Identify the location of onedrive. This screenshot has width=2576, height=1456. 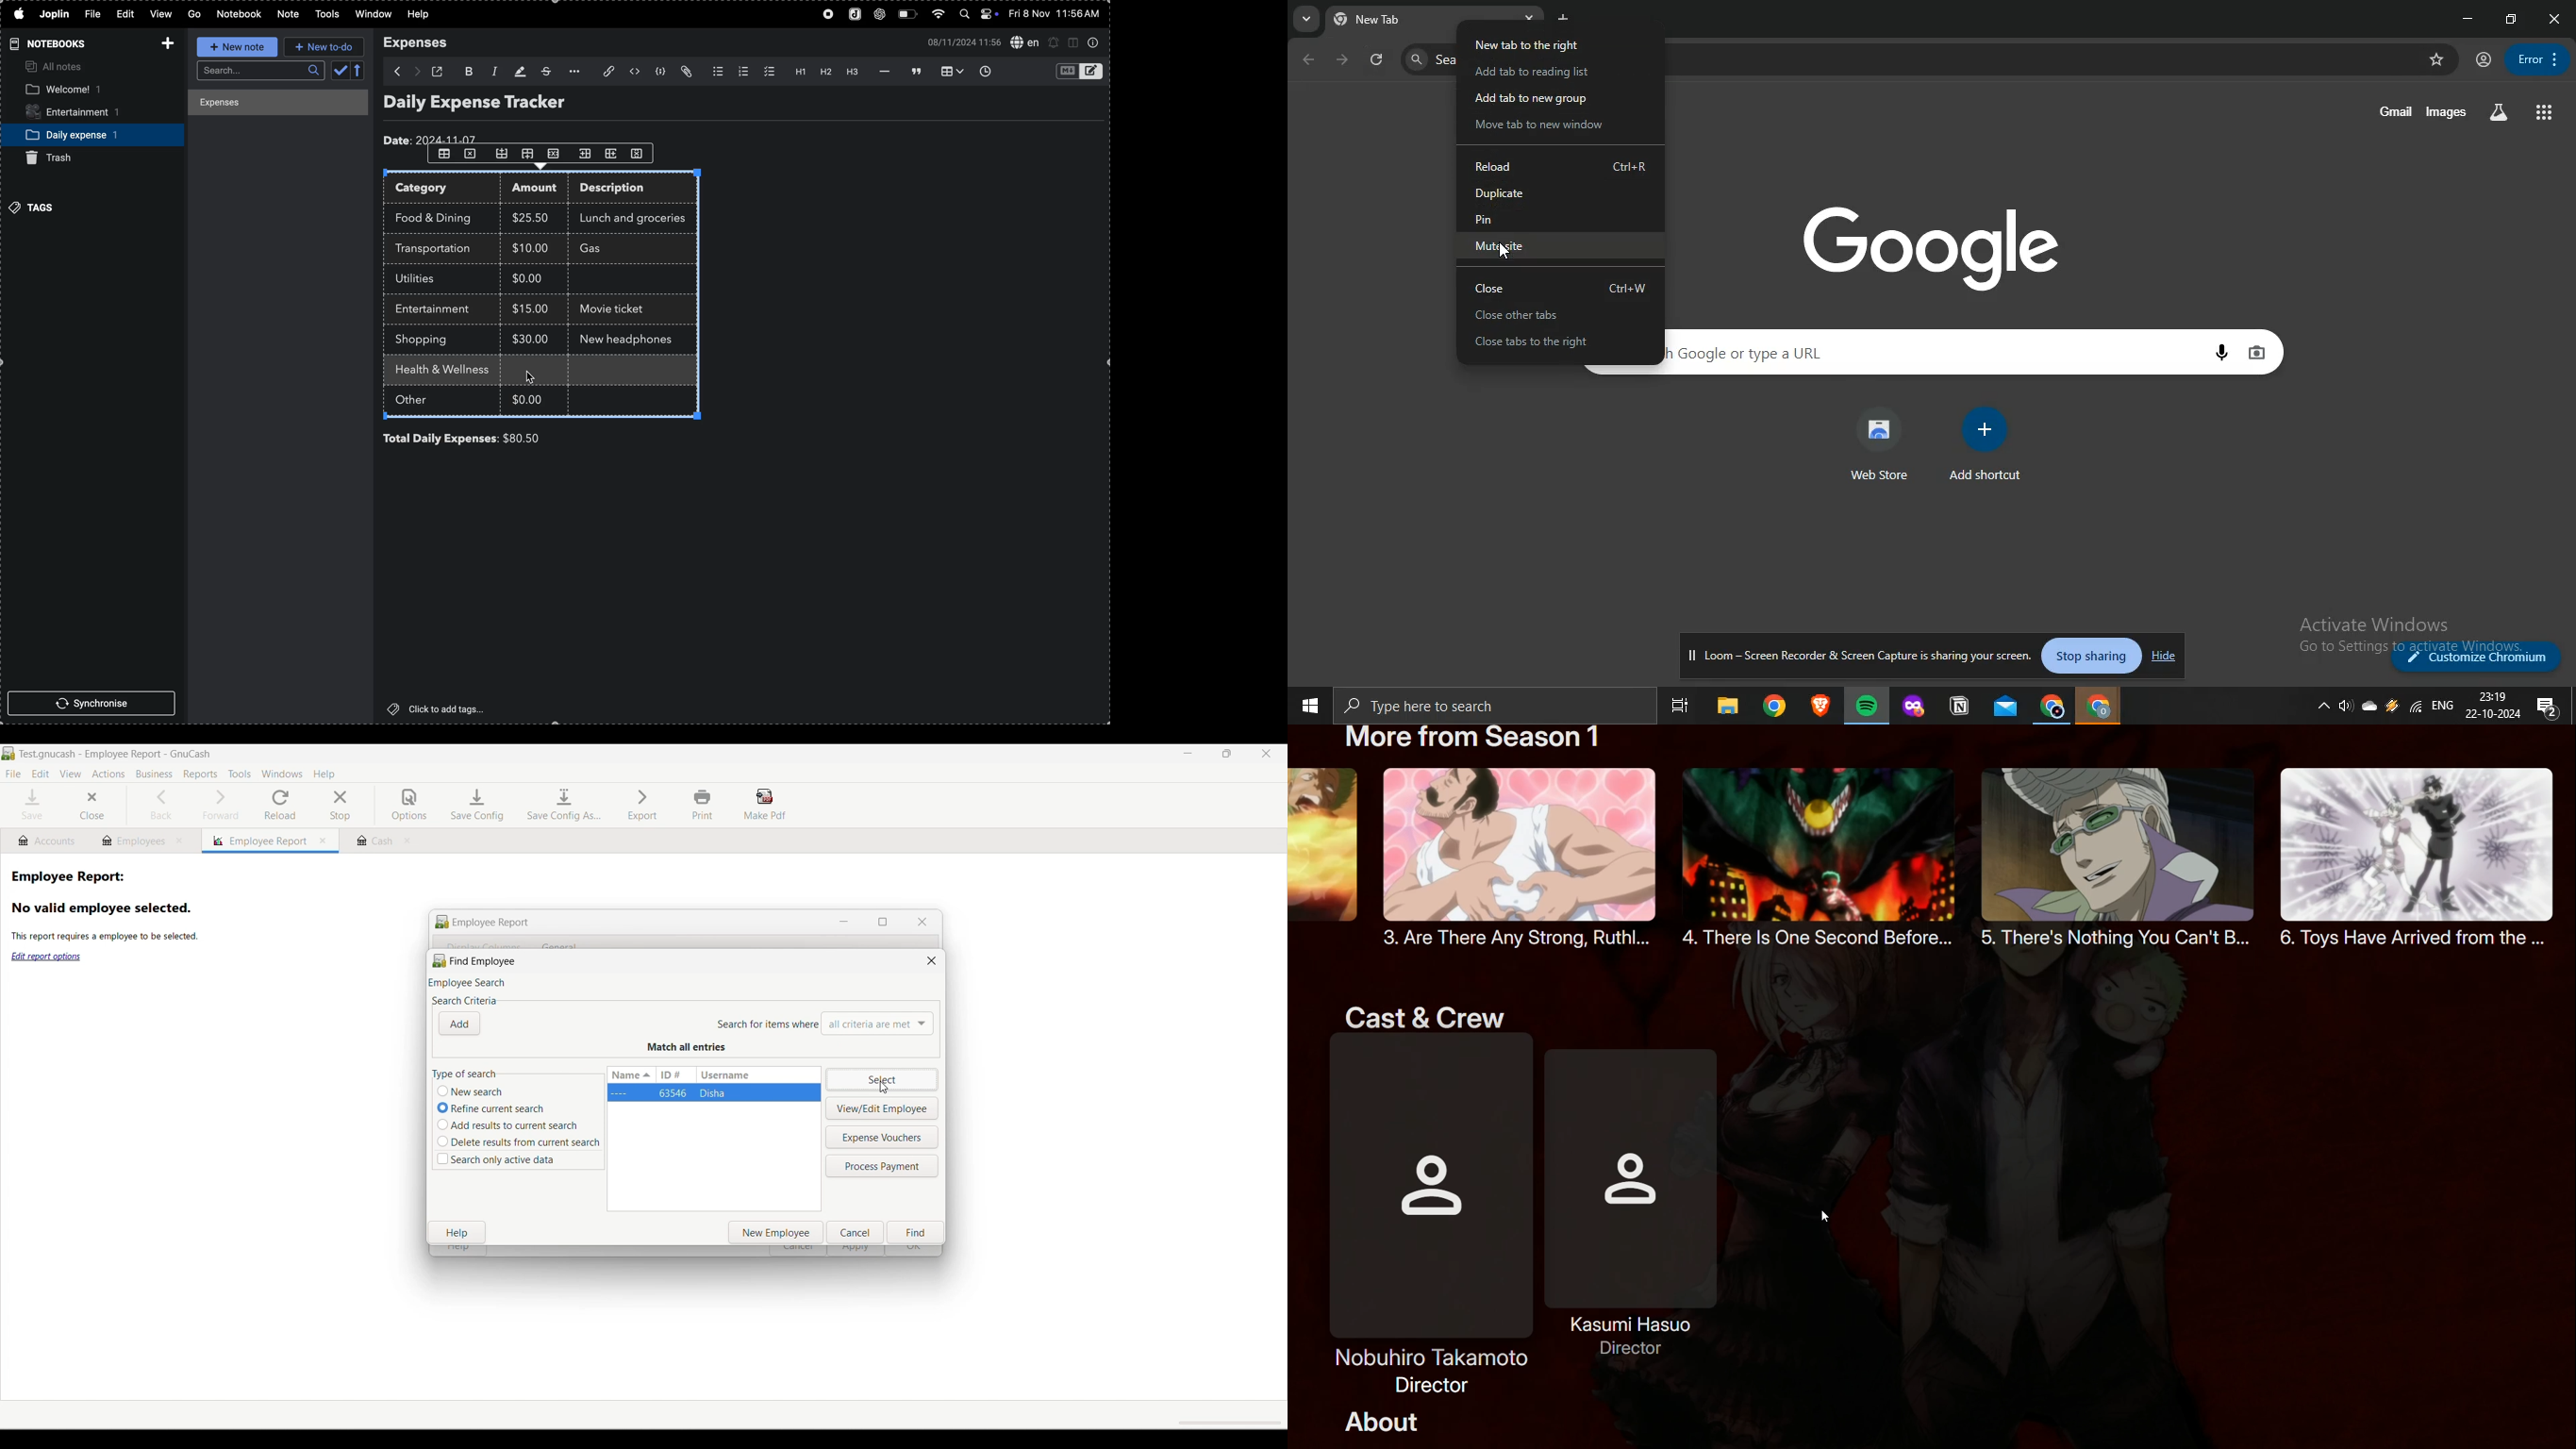
(2369, 705).